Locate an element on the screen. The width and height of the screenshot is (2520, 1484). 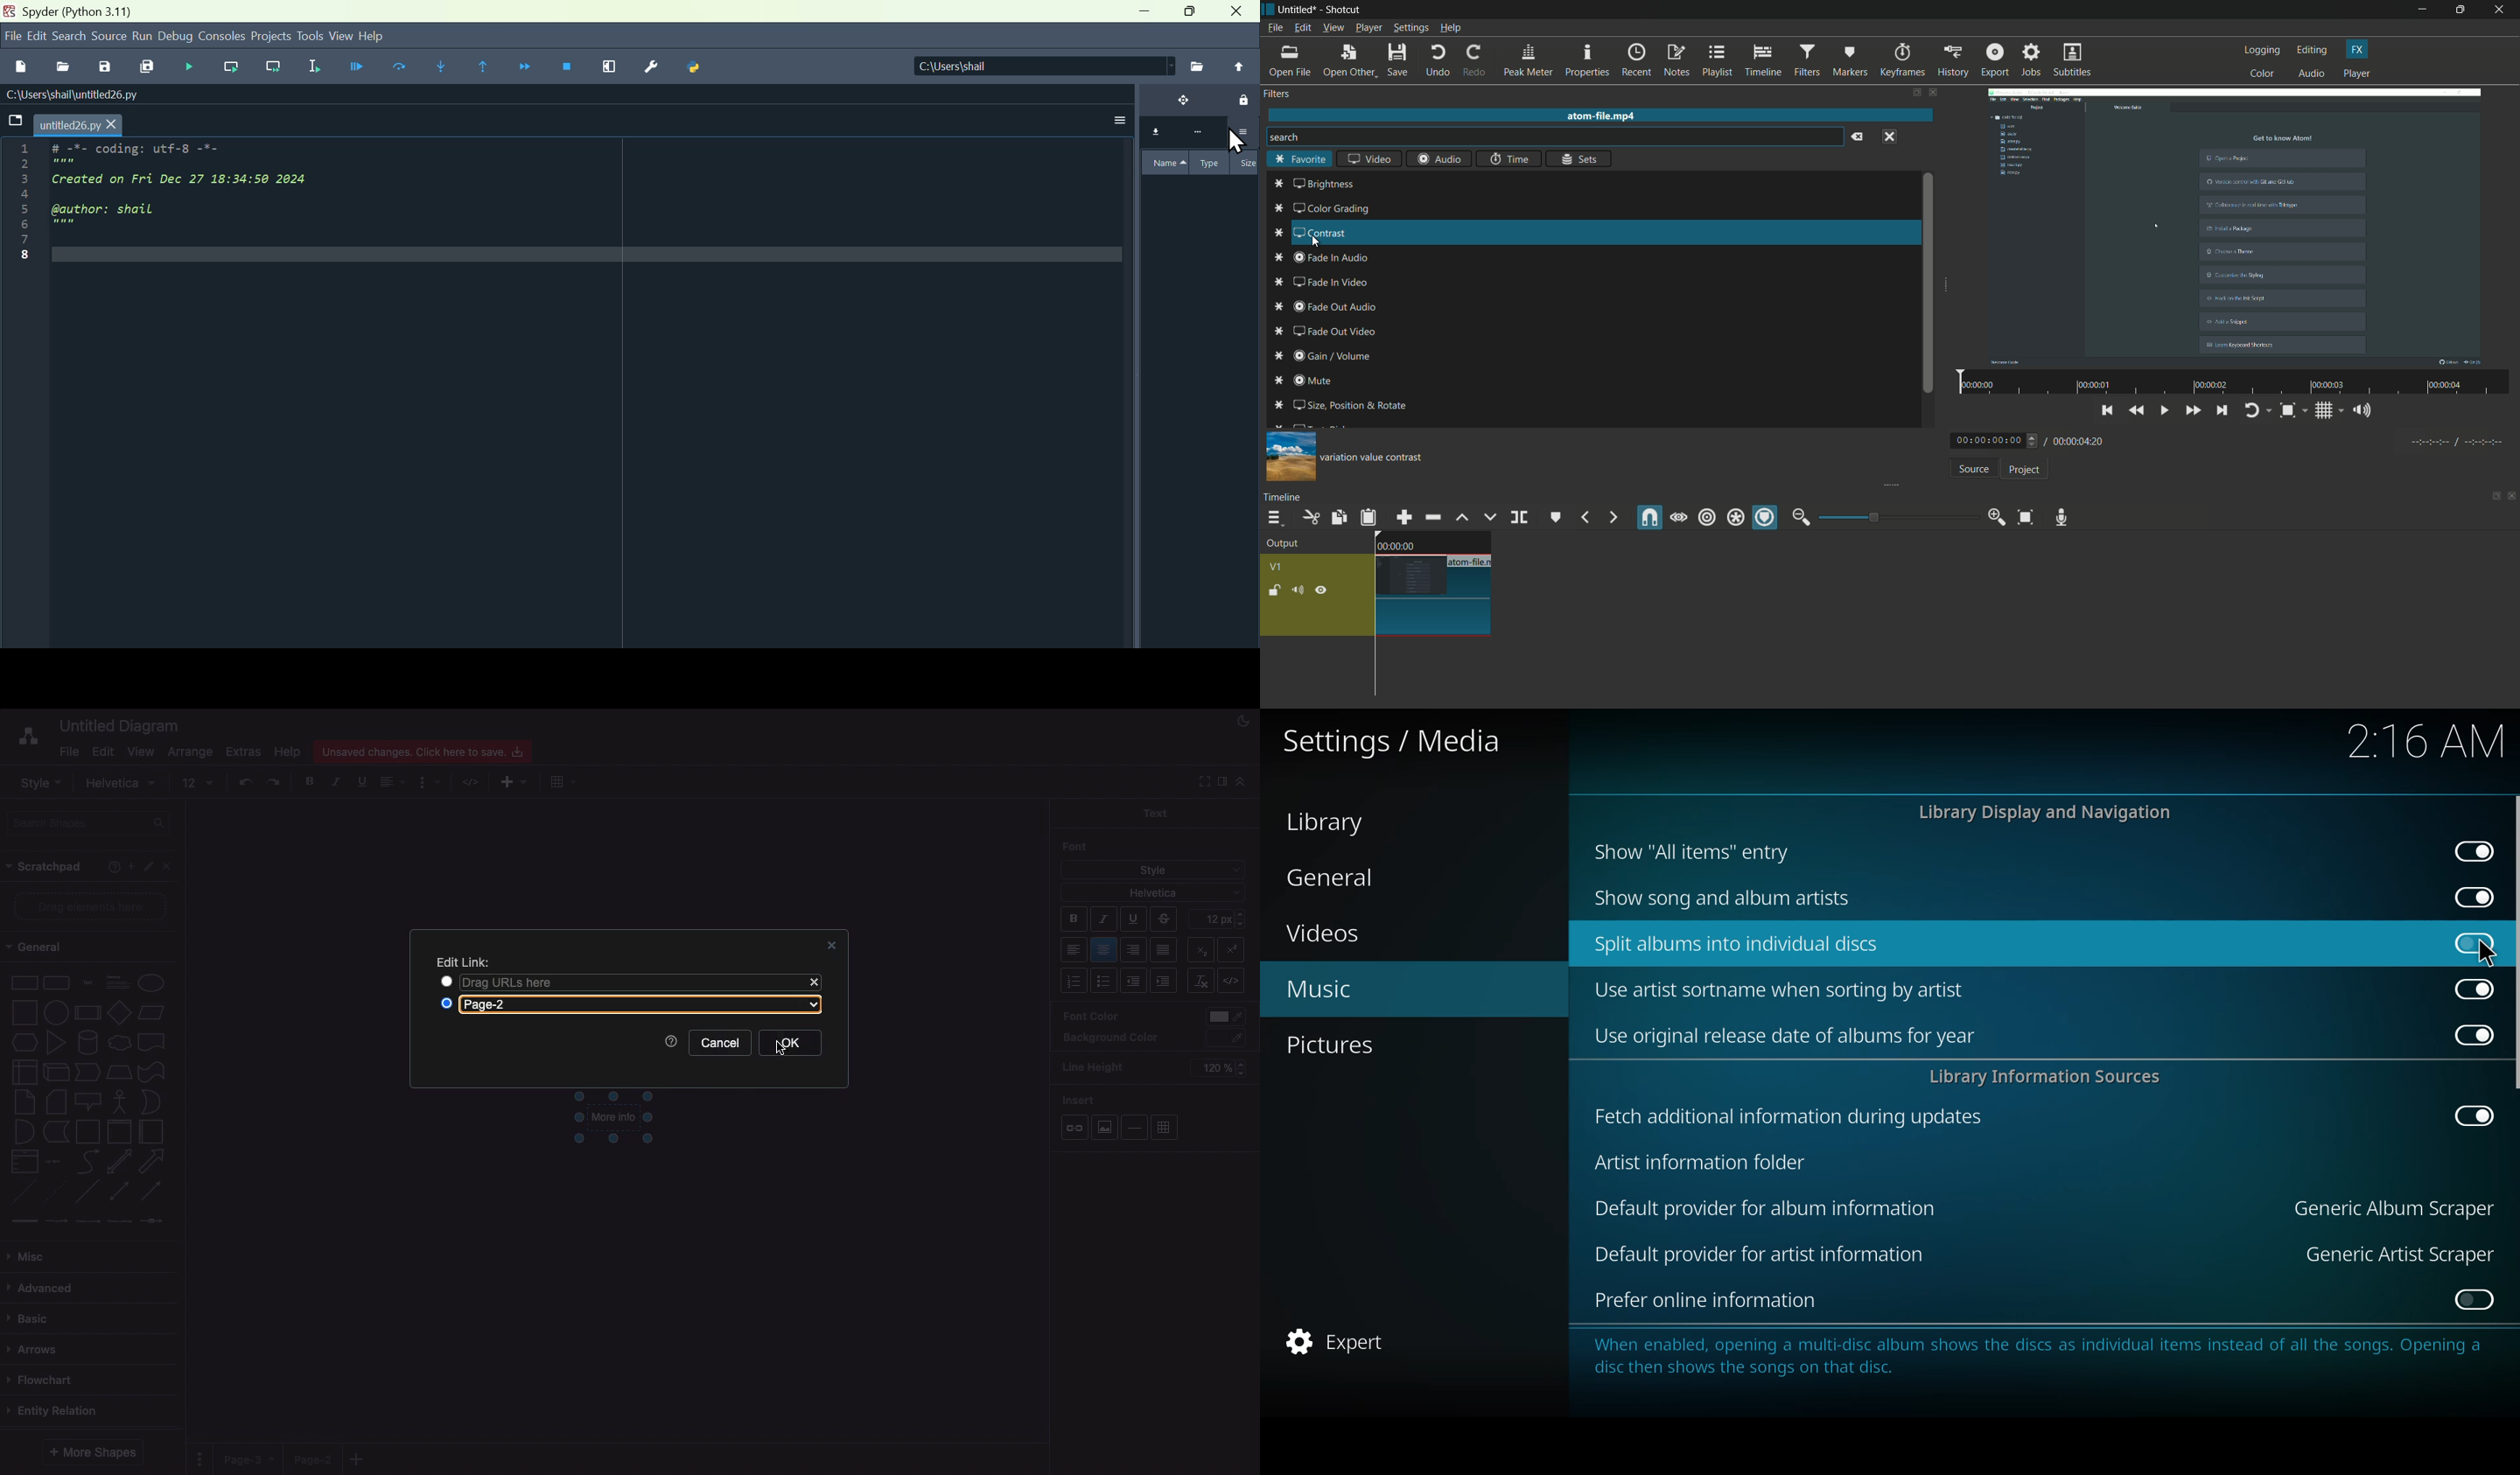
fx is located at coordinates (2357, 49).